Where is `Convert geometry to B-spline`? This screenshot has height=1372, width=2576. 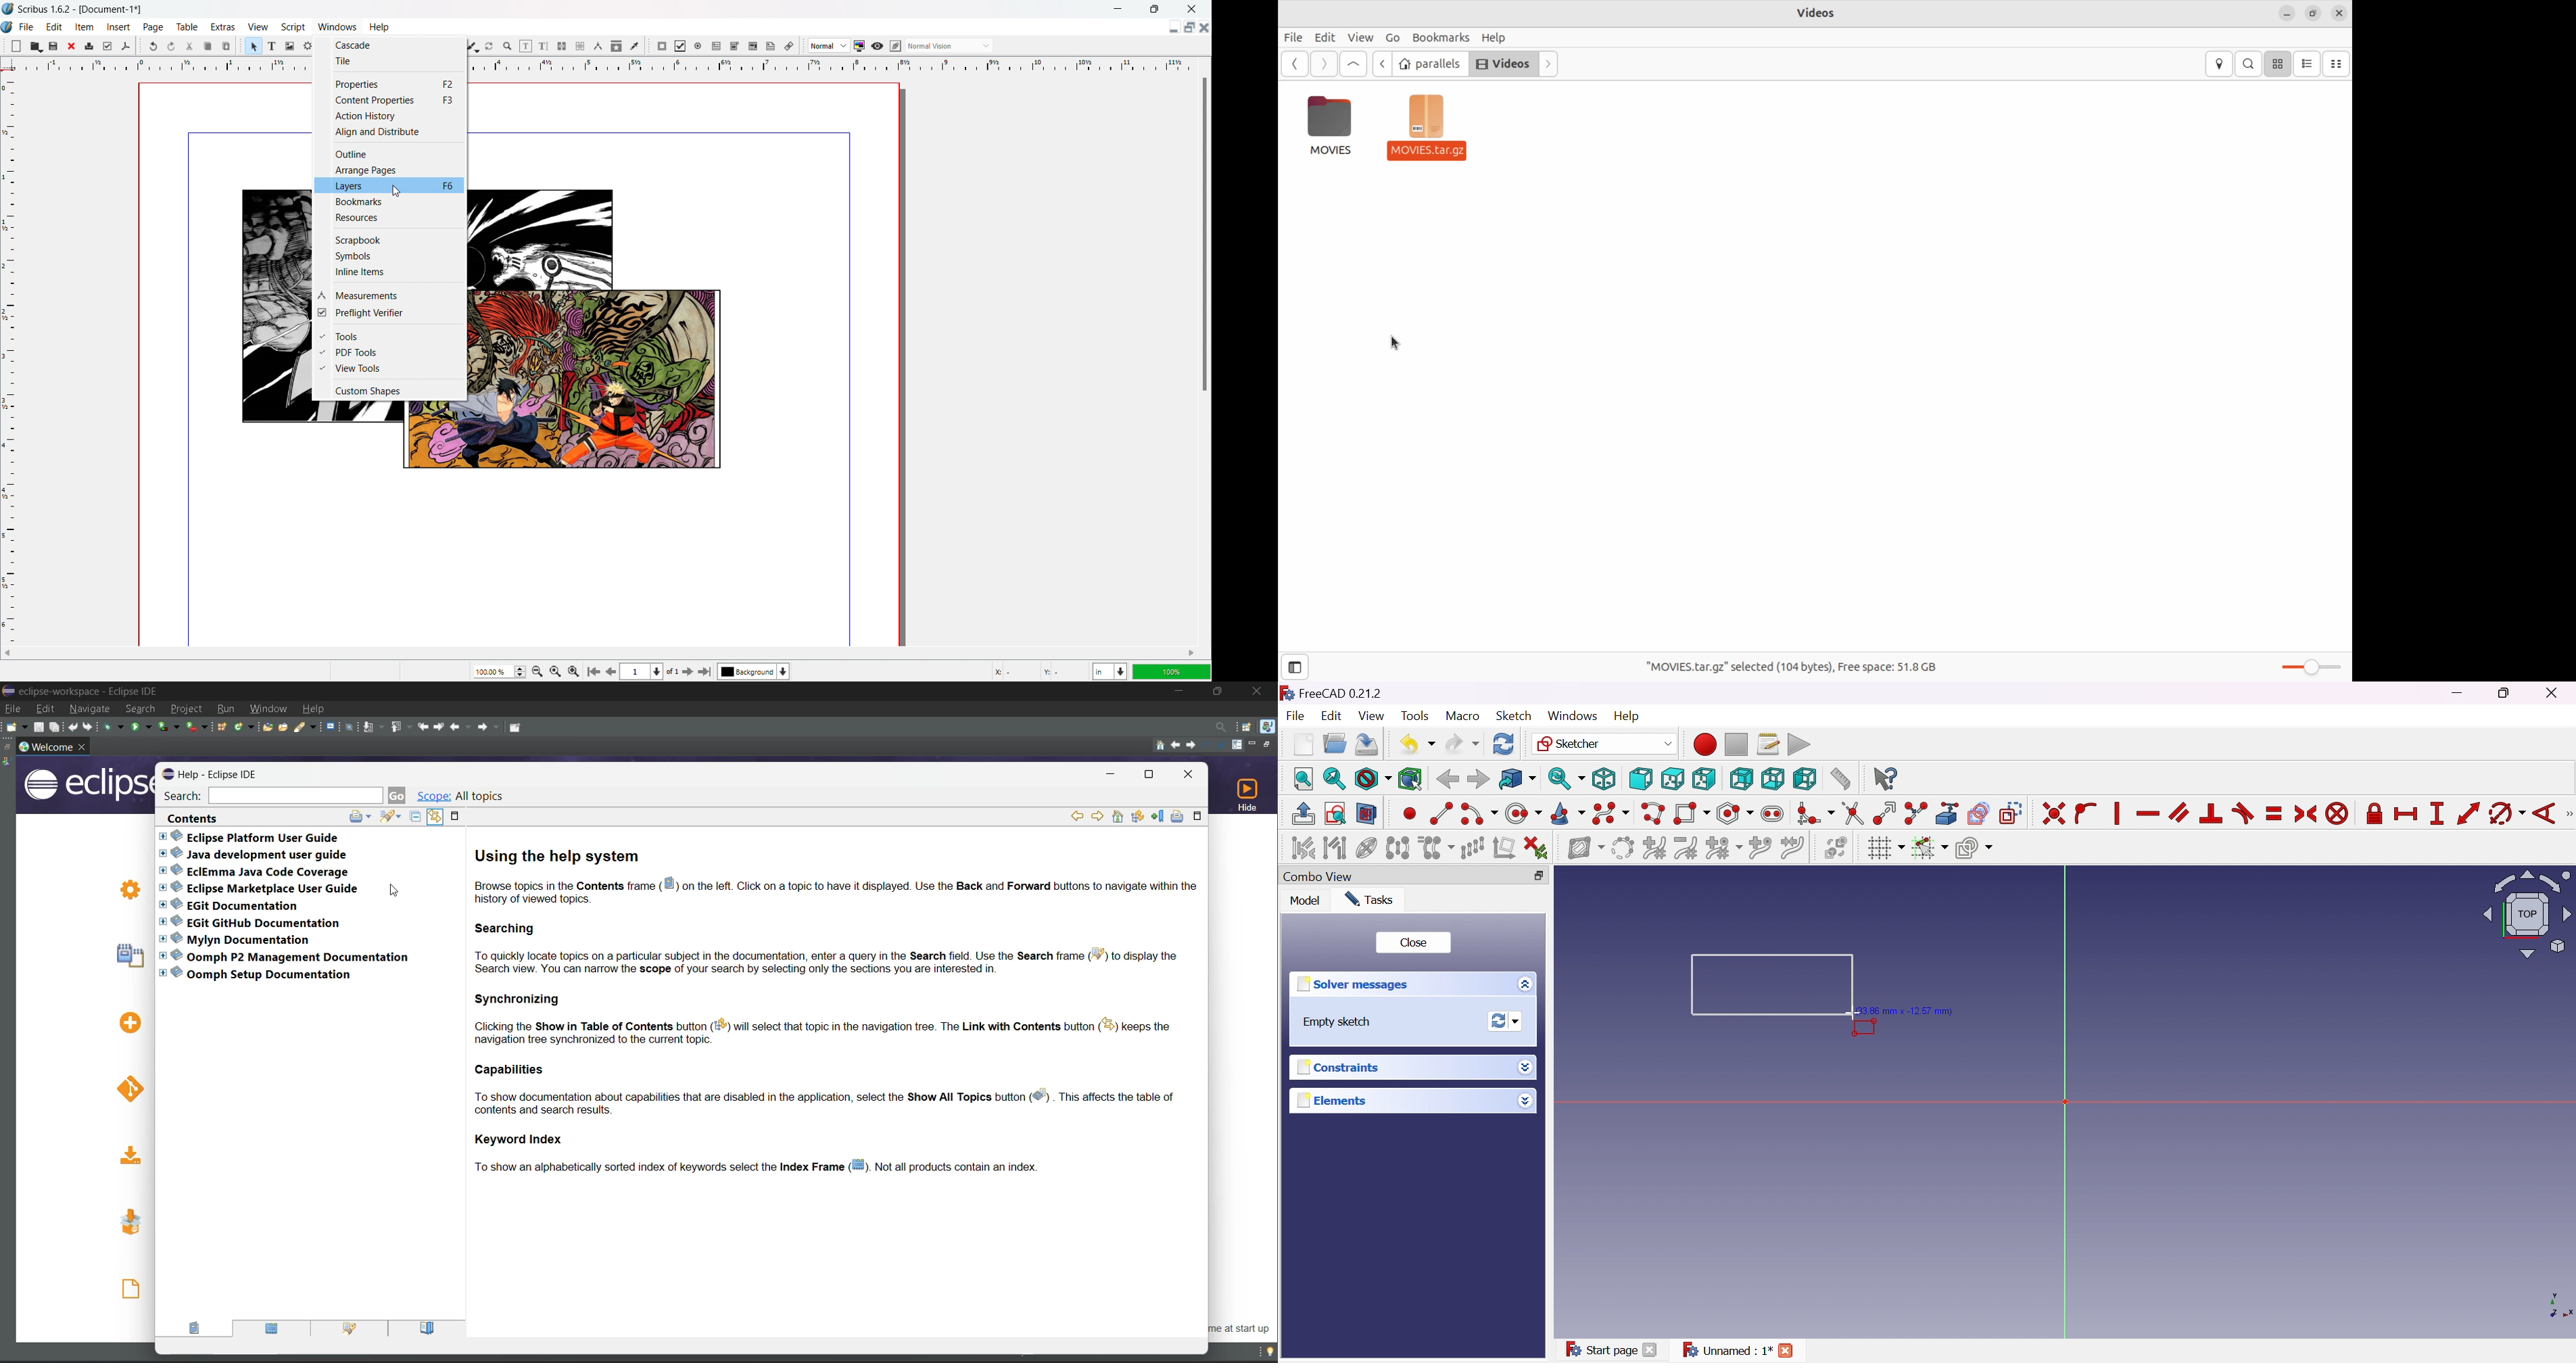
Convert geometry to B-spline is located at coordinates (1621, 848).